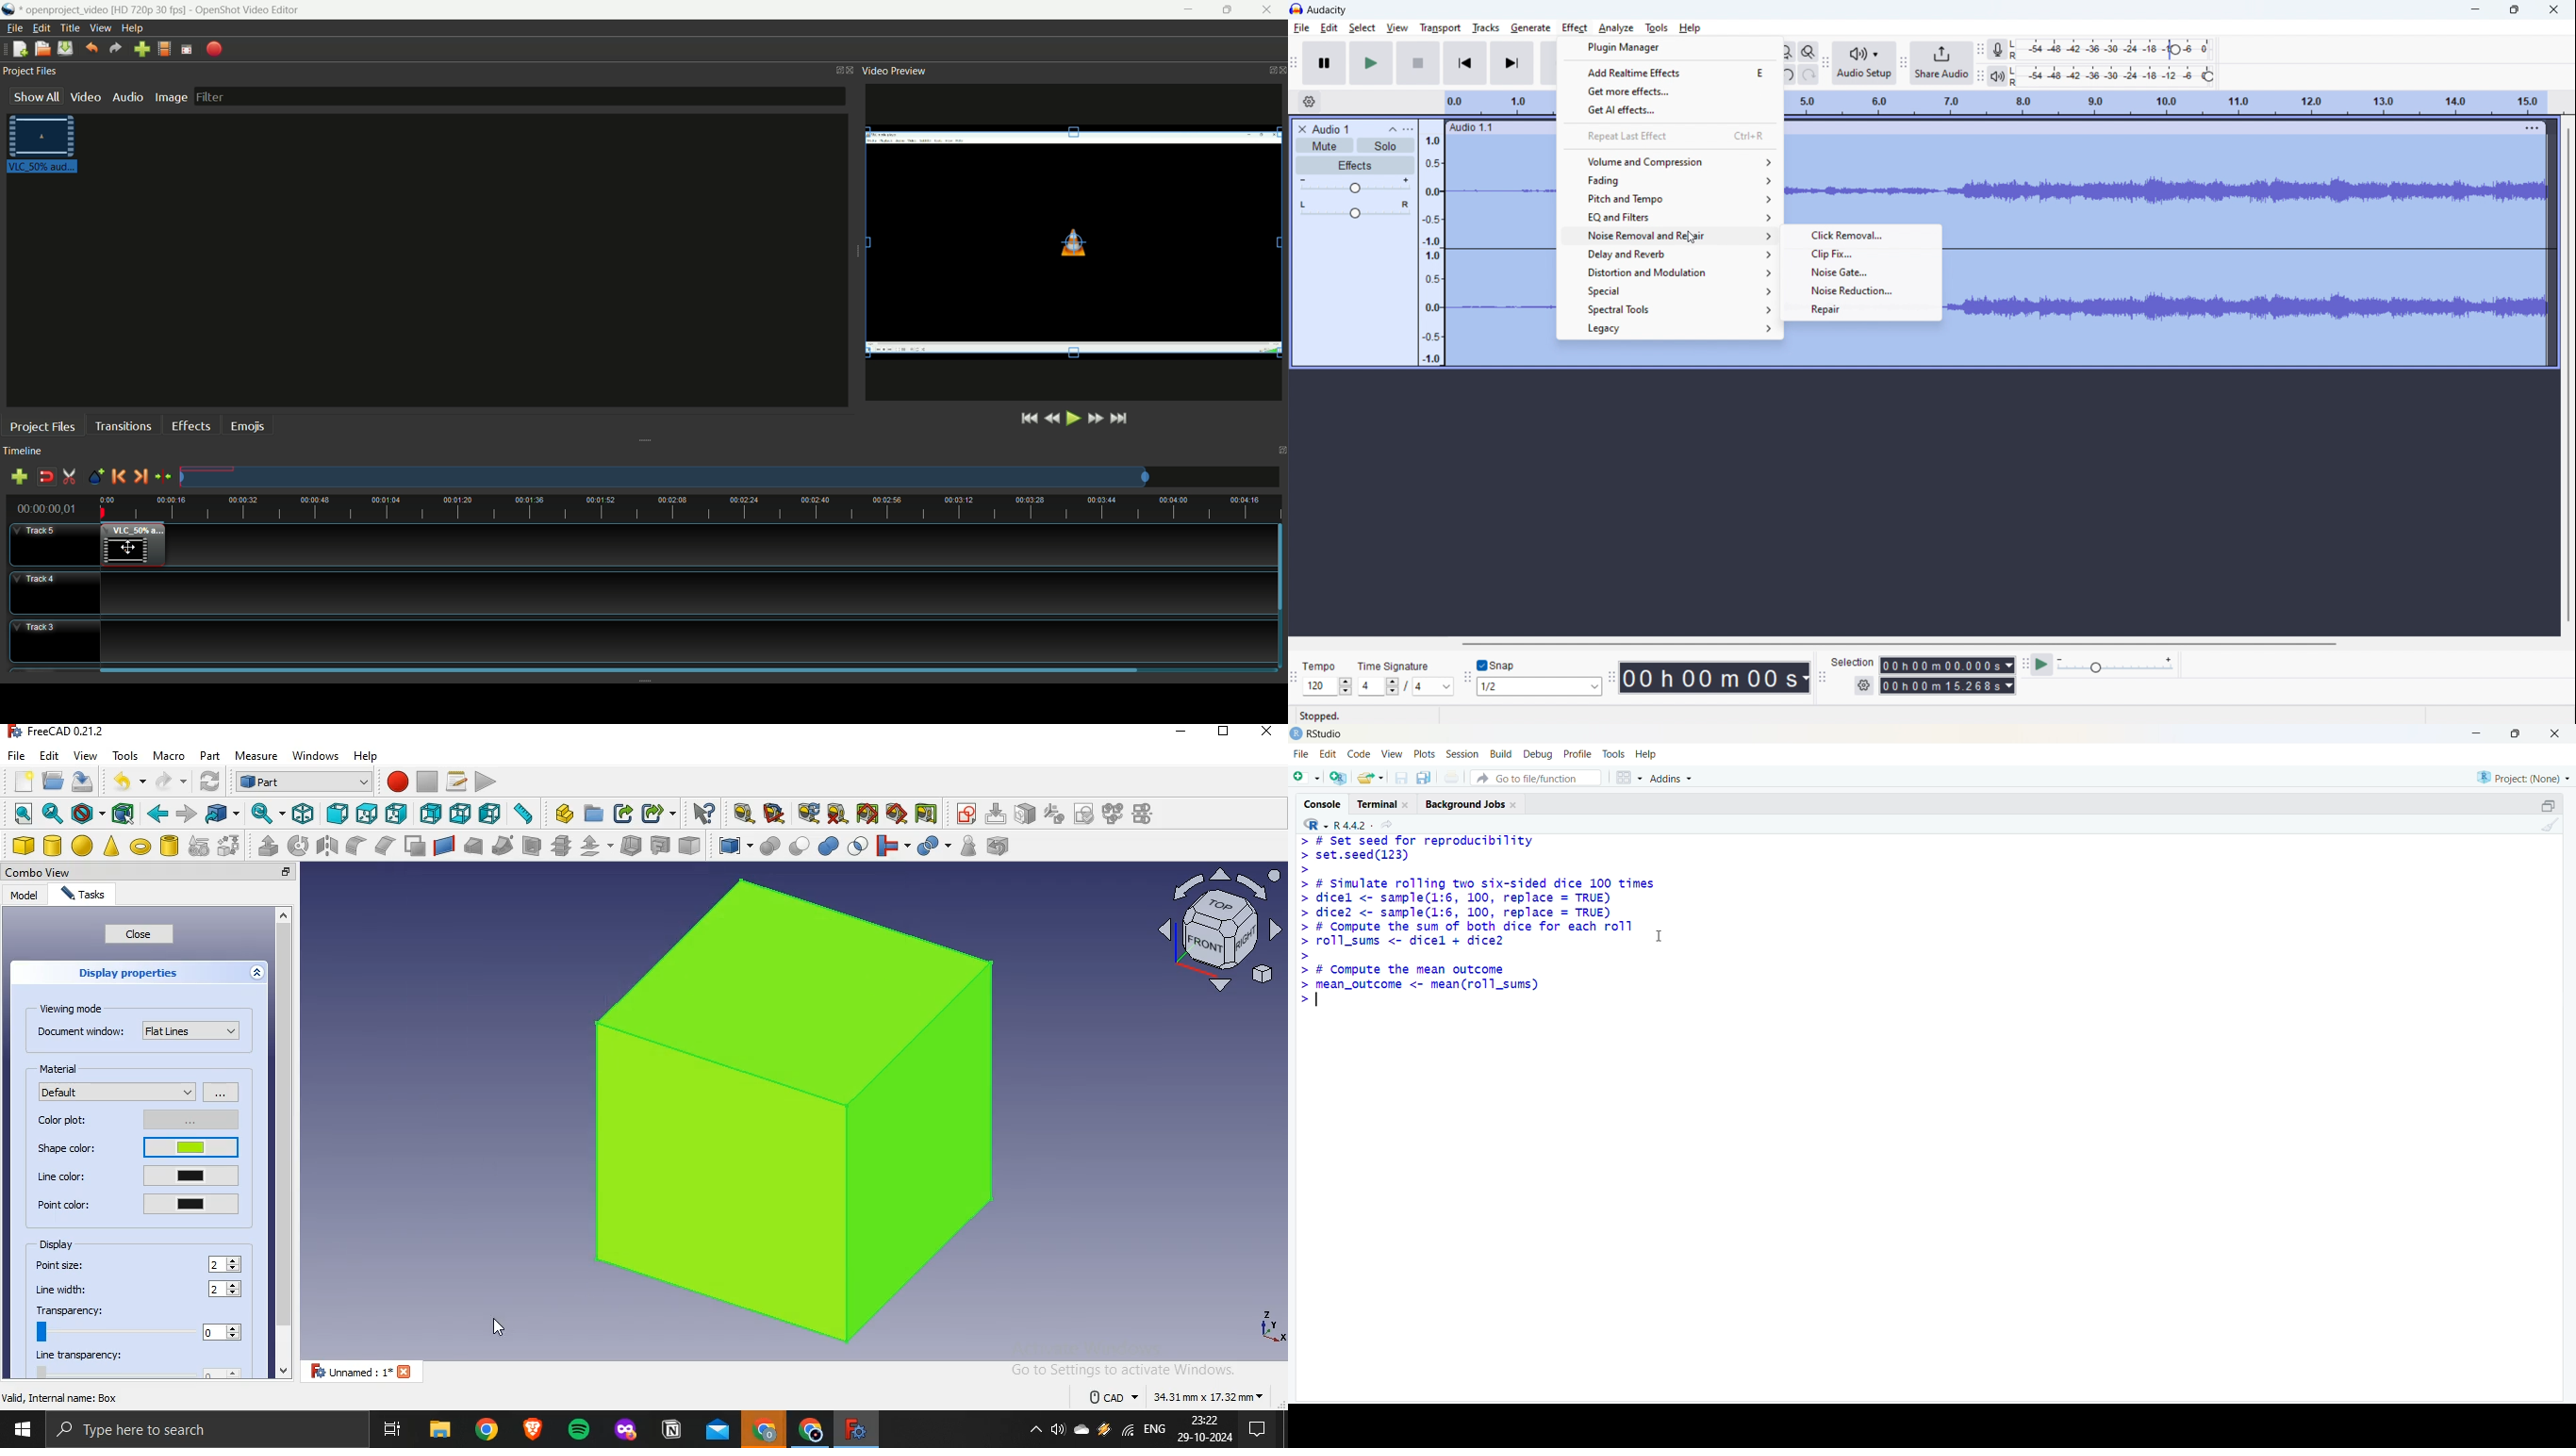 This screenshot has width=2576, height=1456. What do you see at coordinates (83, 782) in the screenshot?
I see `save file` at bounding box center [83, 782].